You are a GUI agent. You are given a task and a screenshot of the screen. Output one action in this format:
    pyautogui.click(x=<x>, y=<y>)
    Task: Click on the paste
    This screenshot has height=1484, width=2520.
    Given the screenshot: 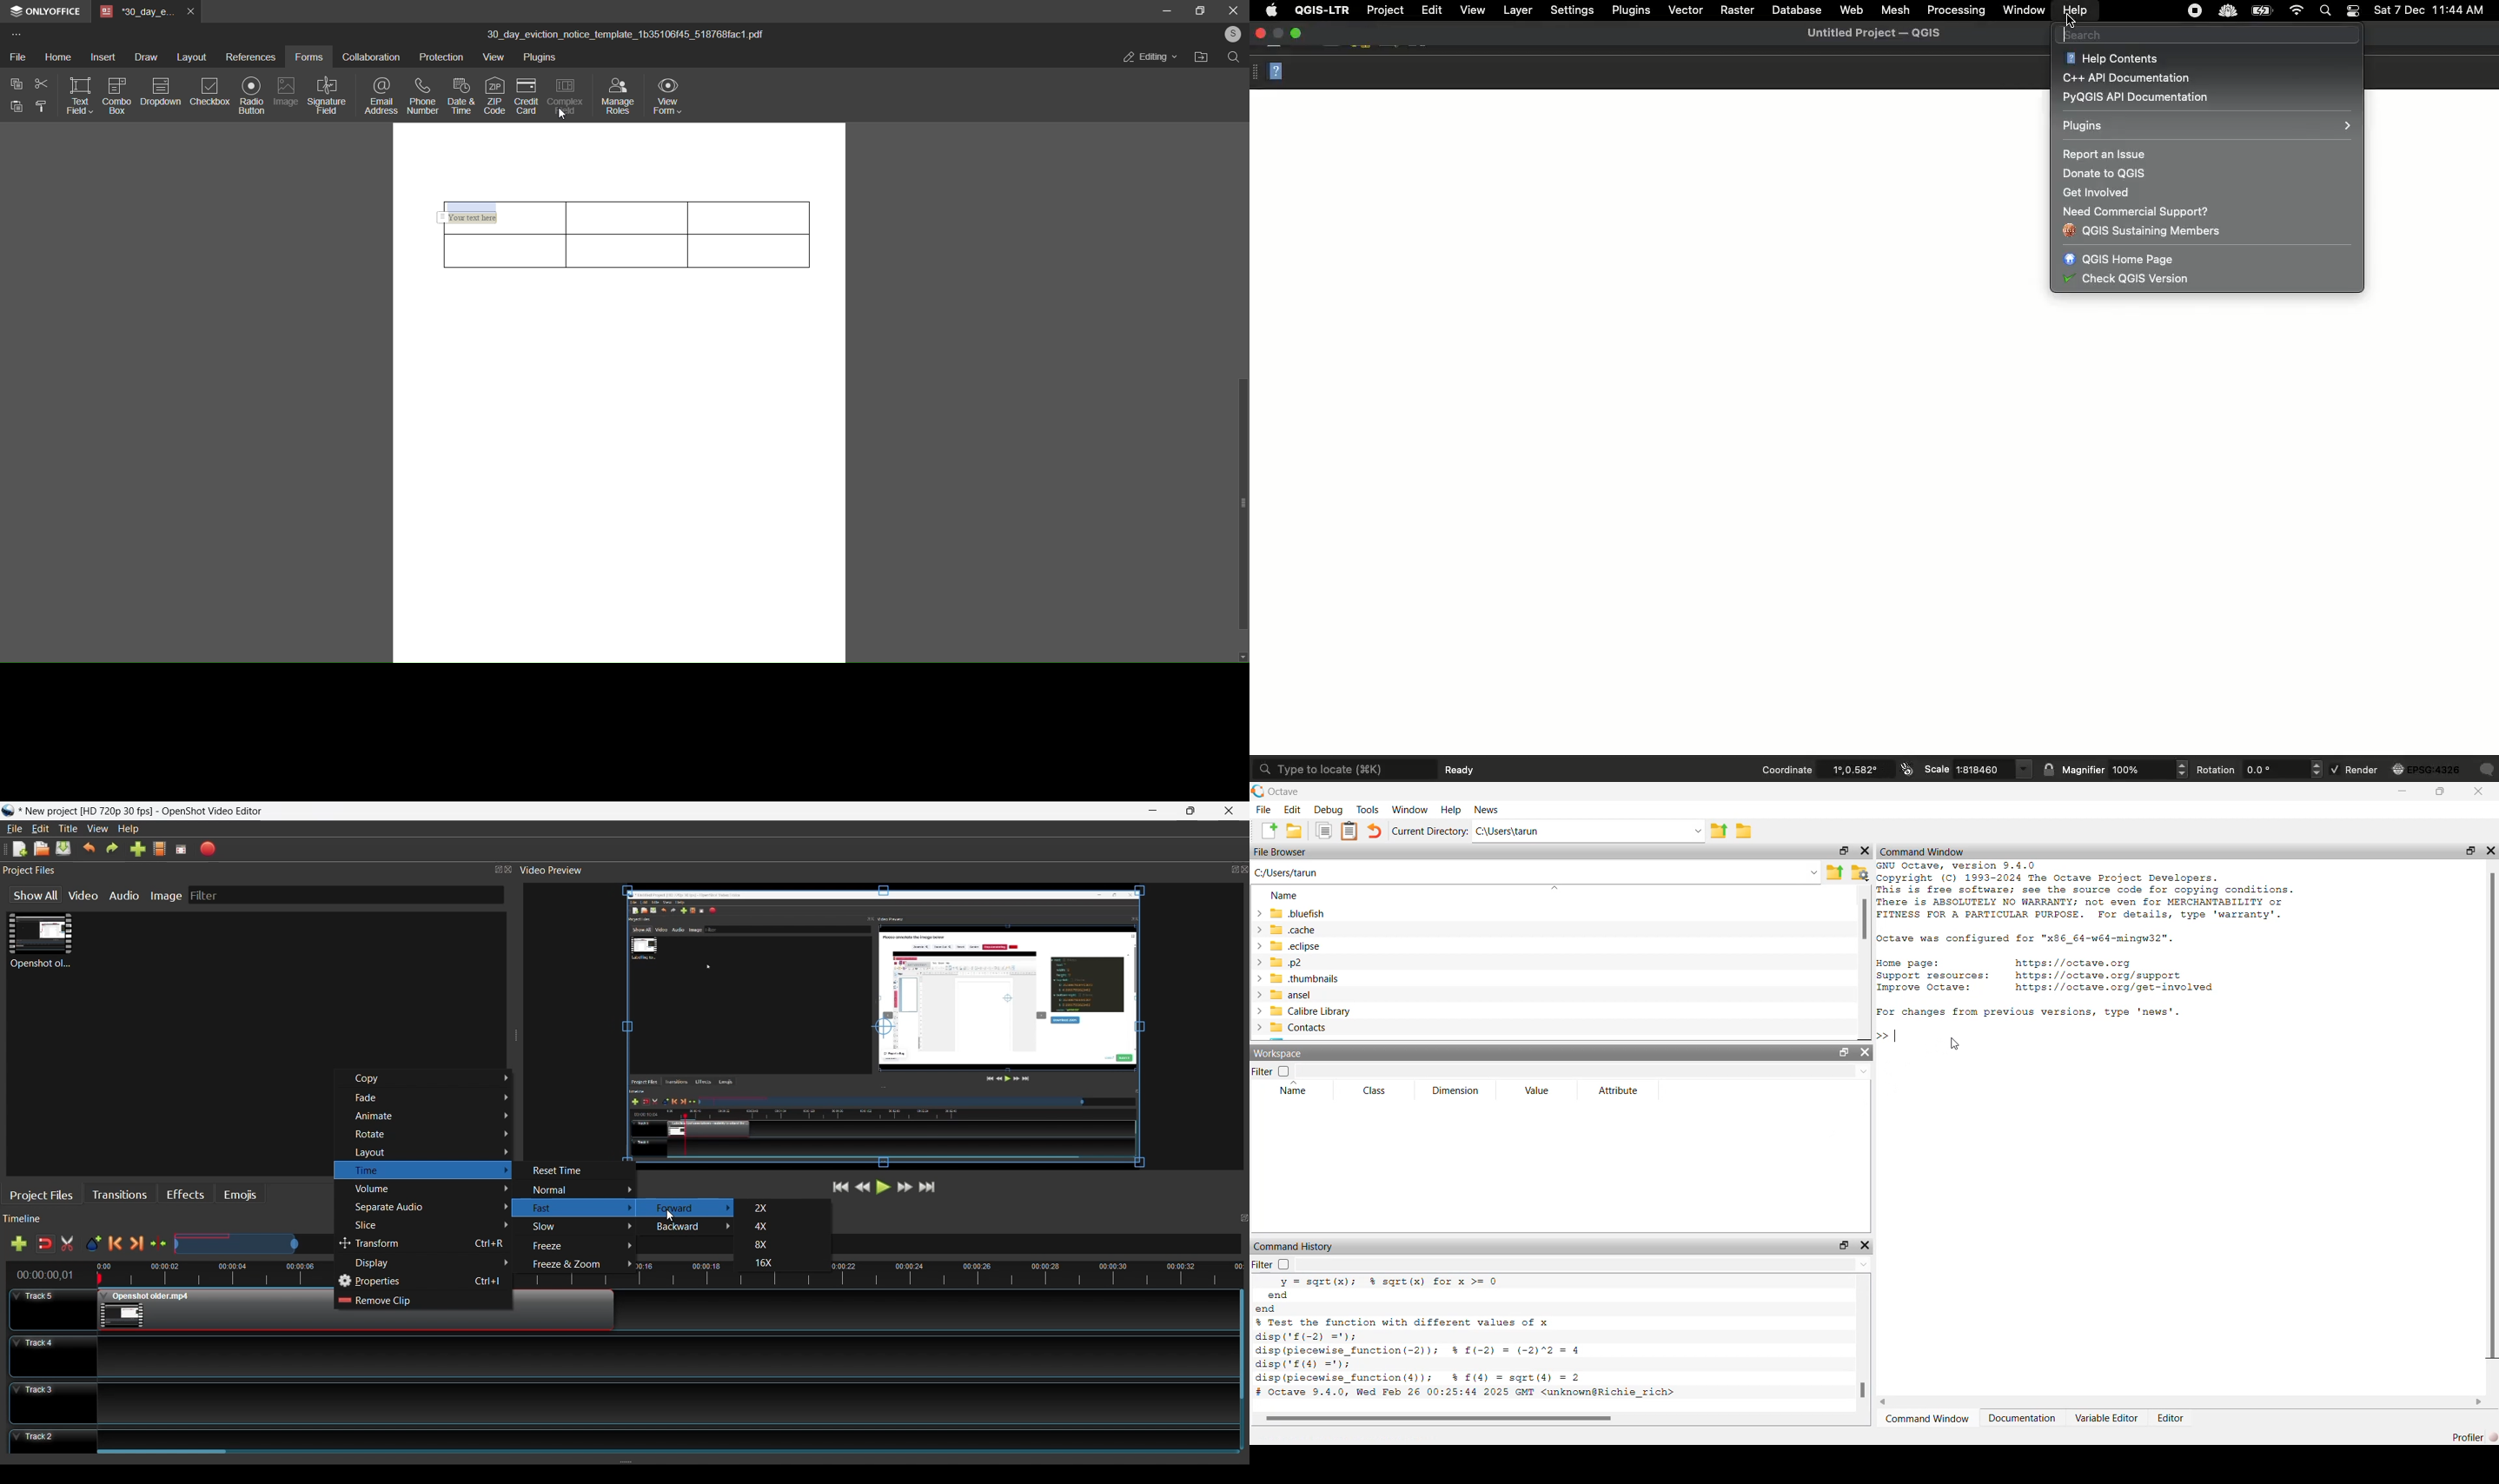 What is the action you would take?
    pyautogui.click(x=14, y=108)
    